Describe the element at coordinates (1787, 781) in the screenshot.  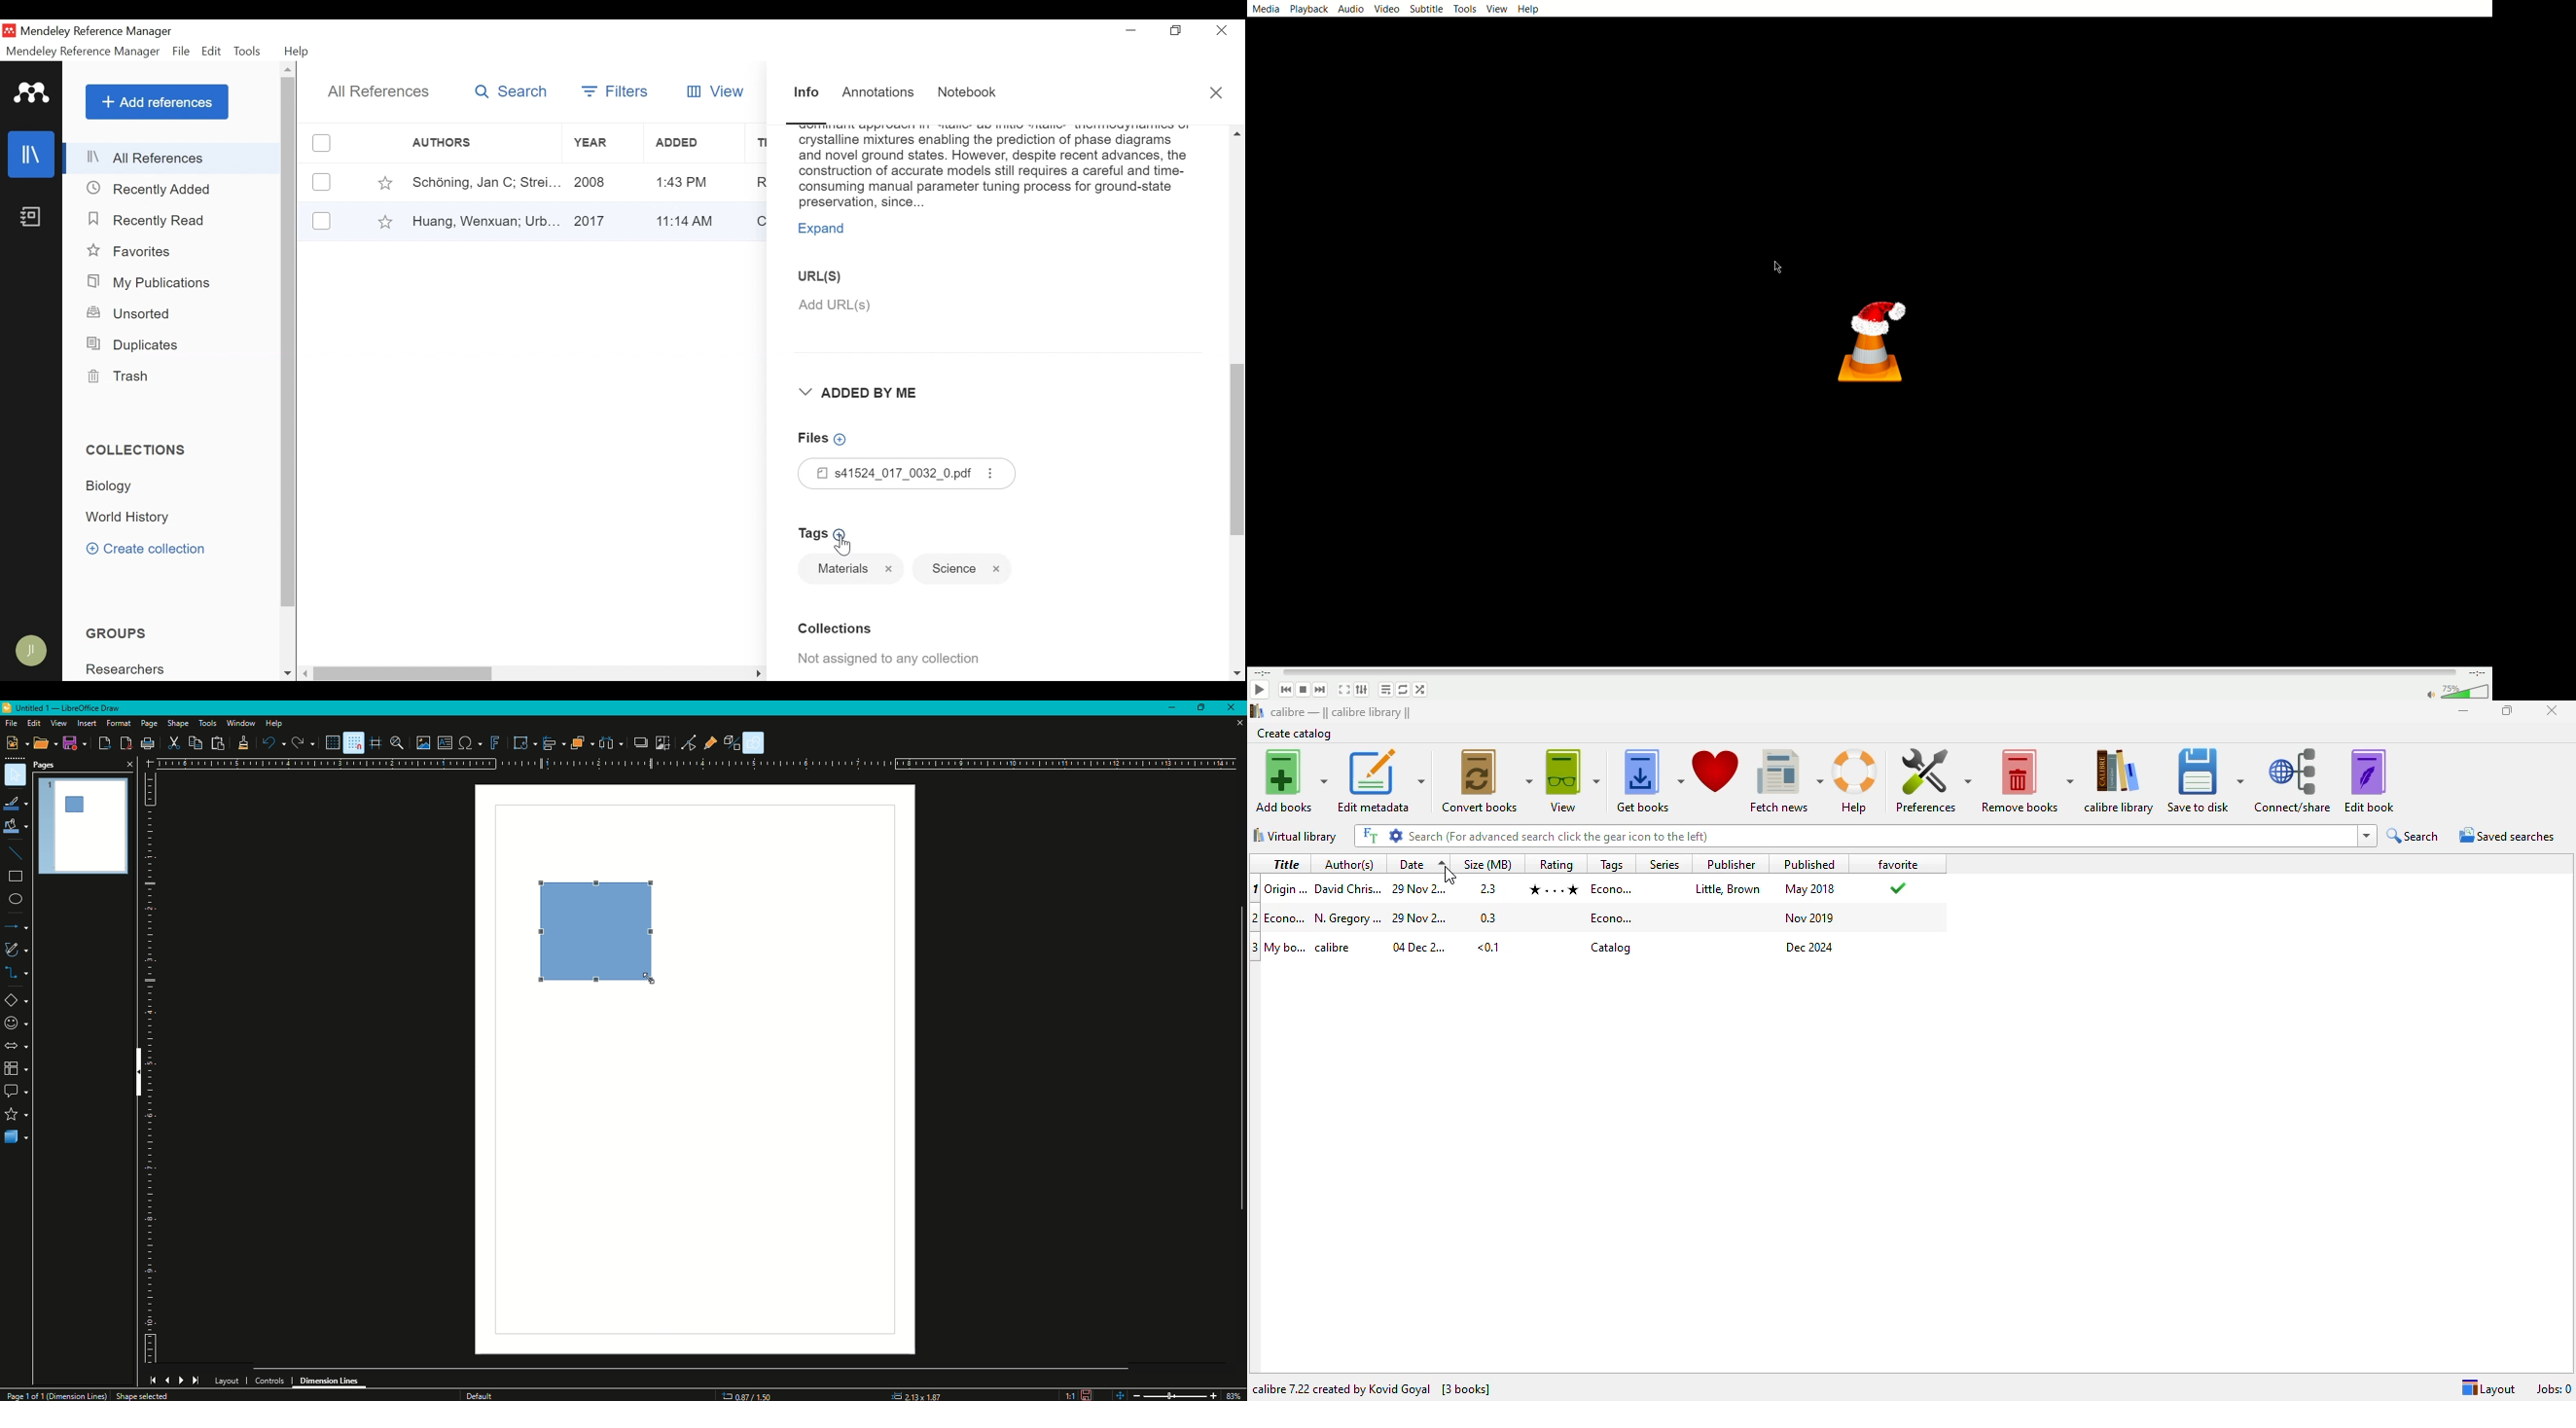
I see `fetch news` at that location.